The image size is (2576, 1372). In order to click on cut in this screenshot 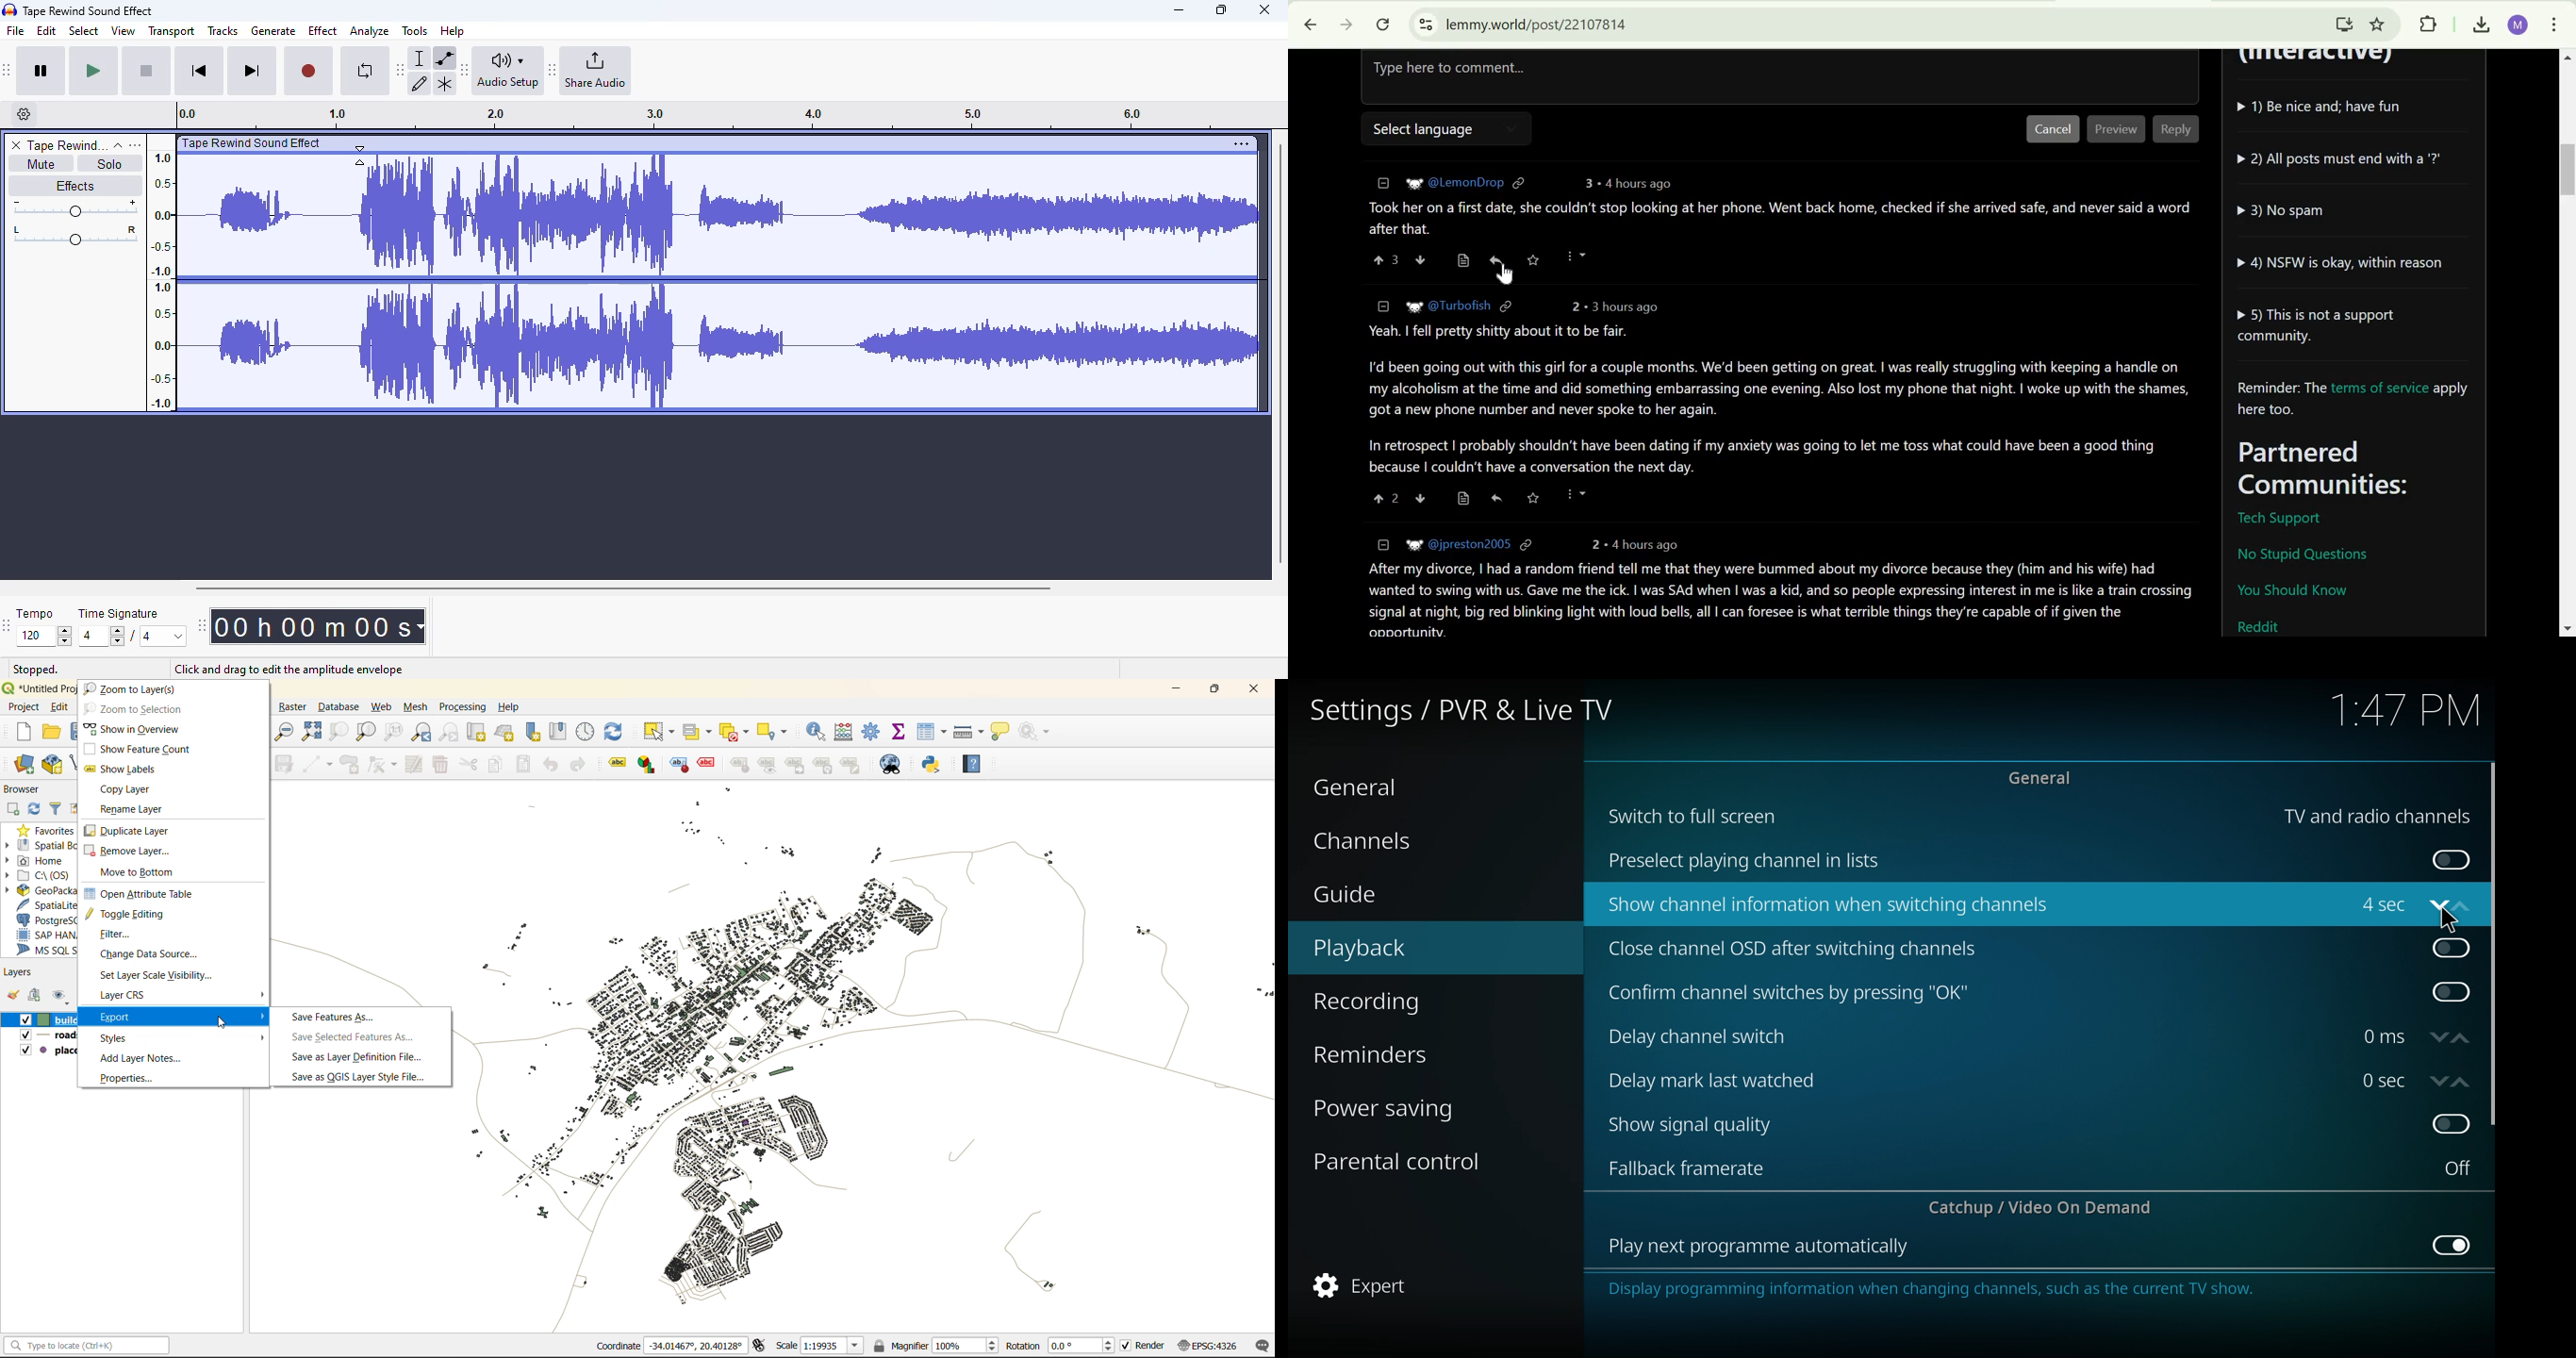, I will do `click(468, 763)`.